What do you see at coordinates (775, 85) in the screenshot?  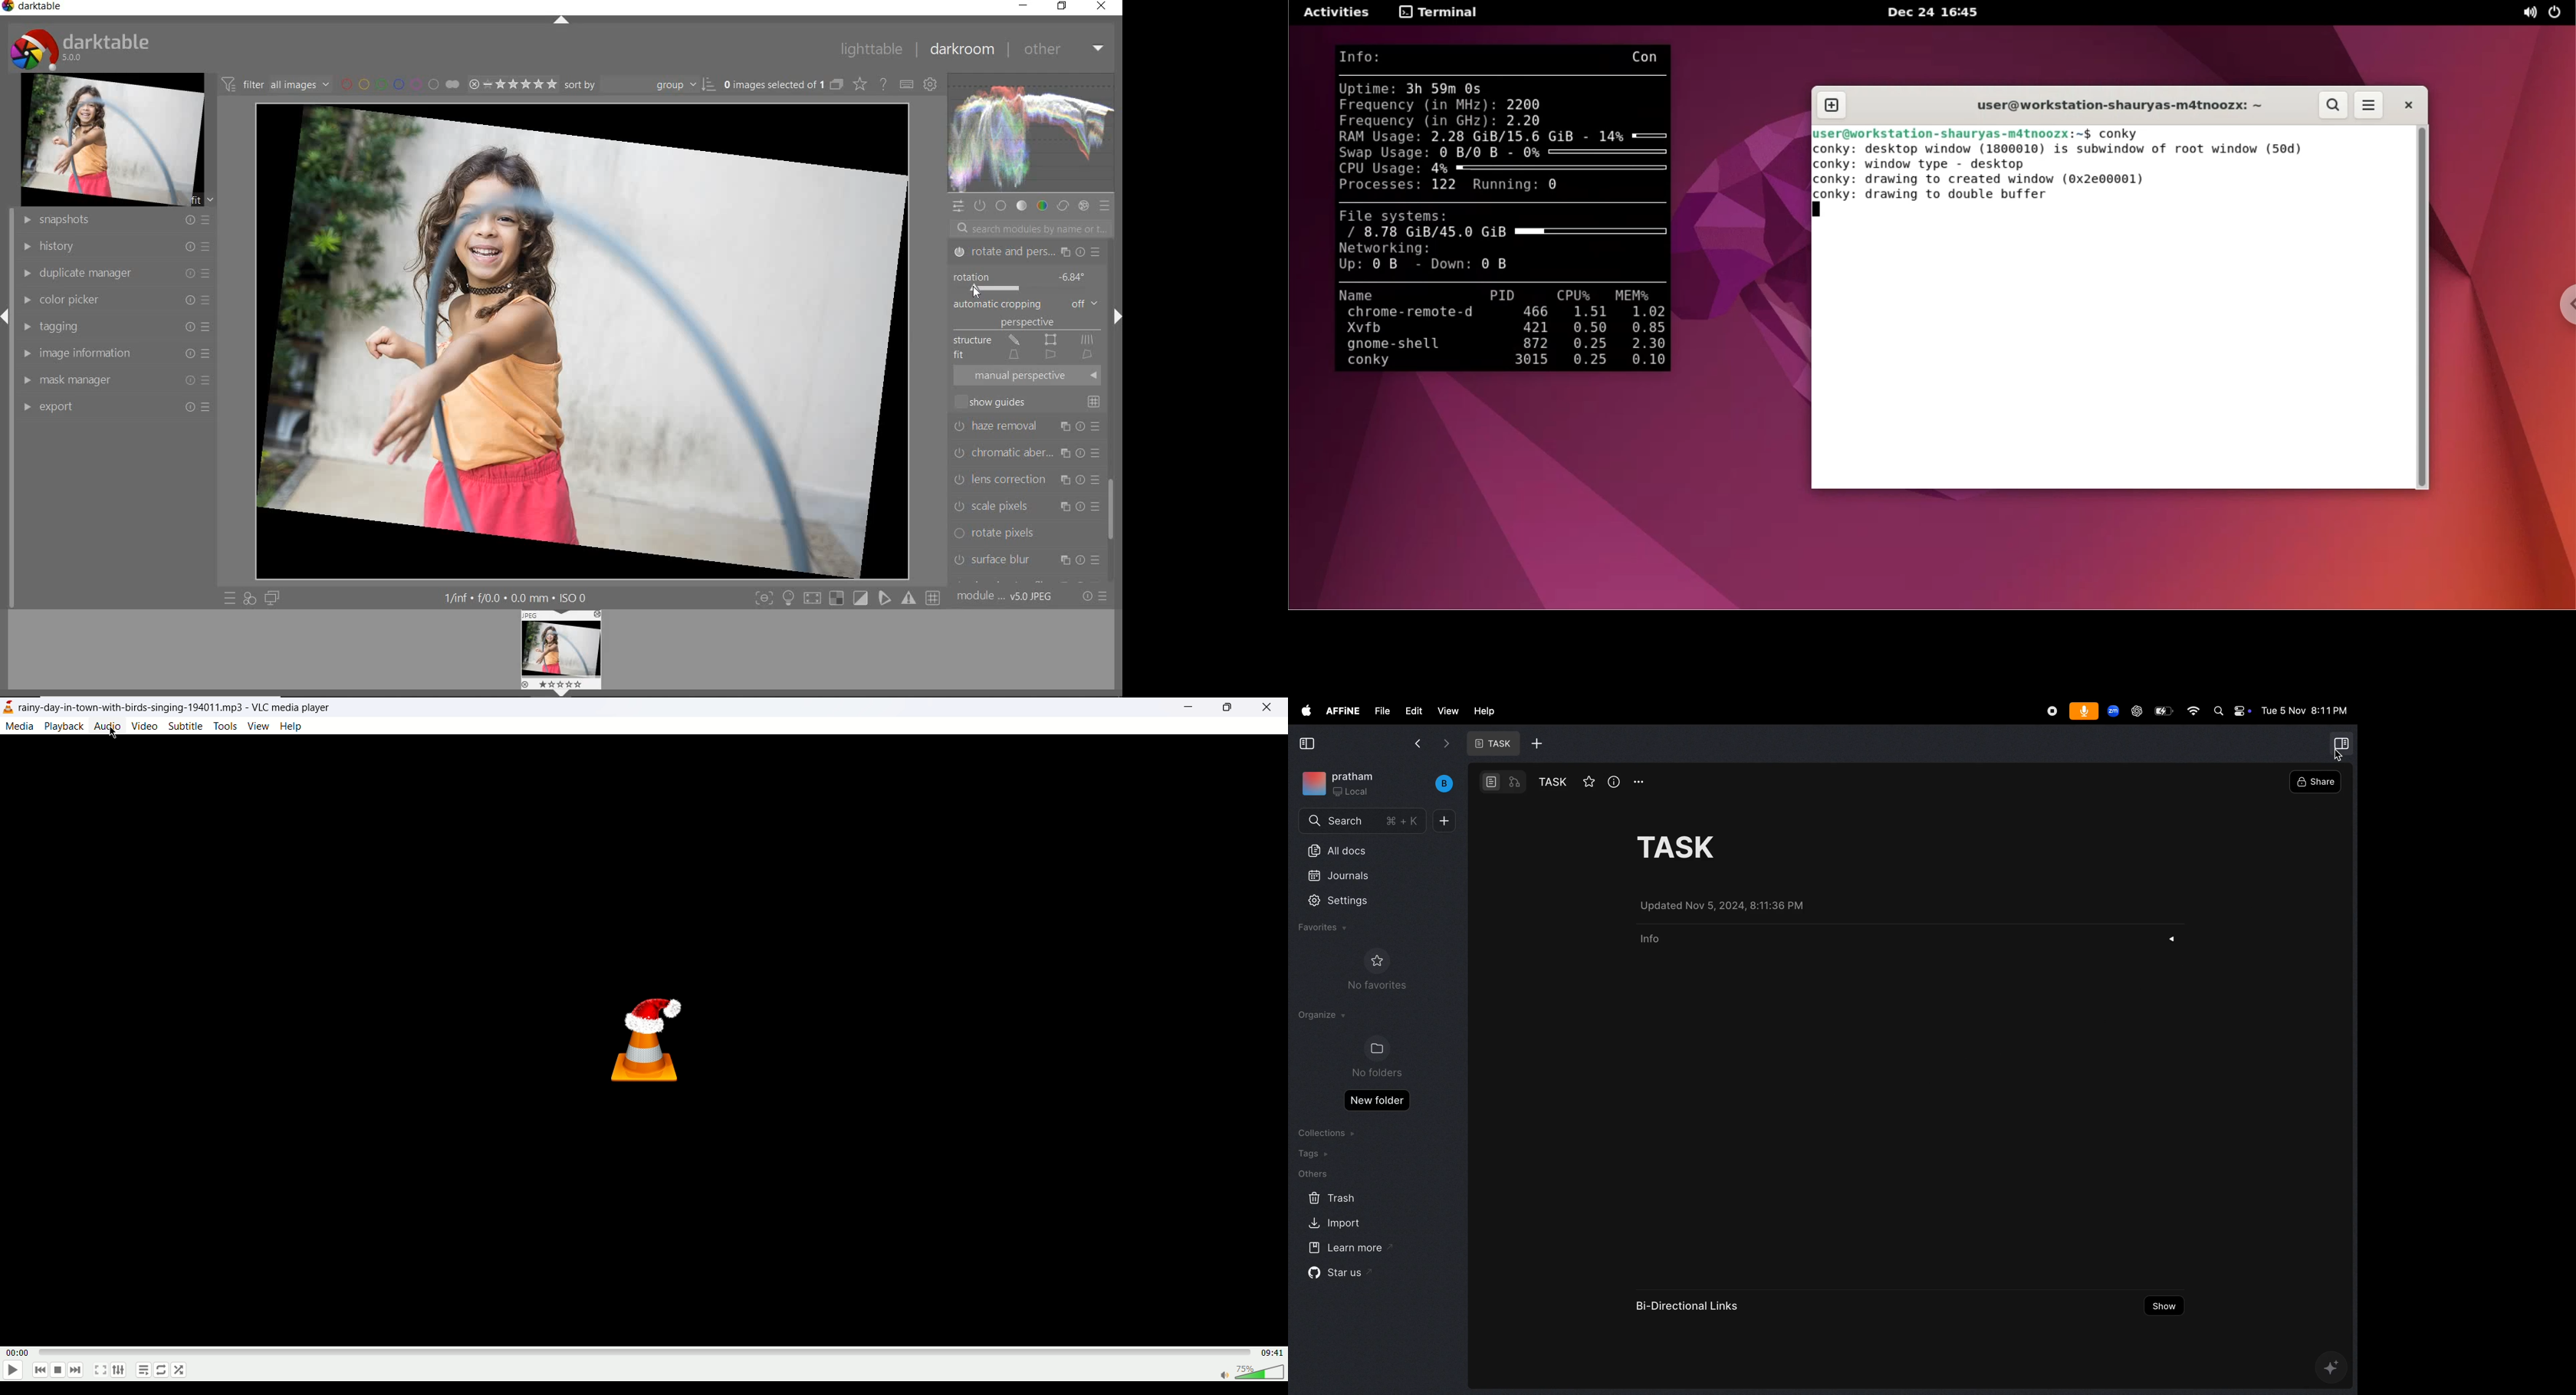 I see `selected images` at bounding box center [775, 85].